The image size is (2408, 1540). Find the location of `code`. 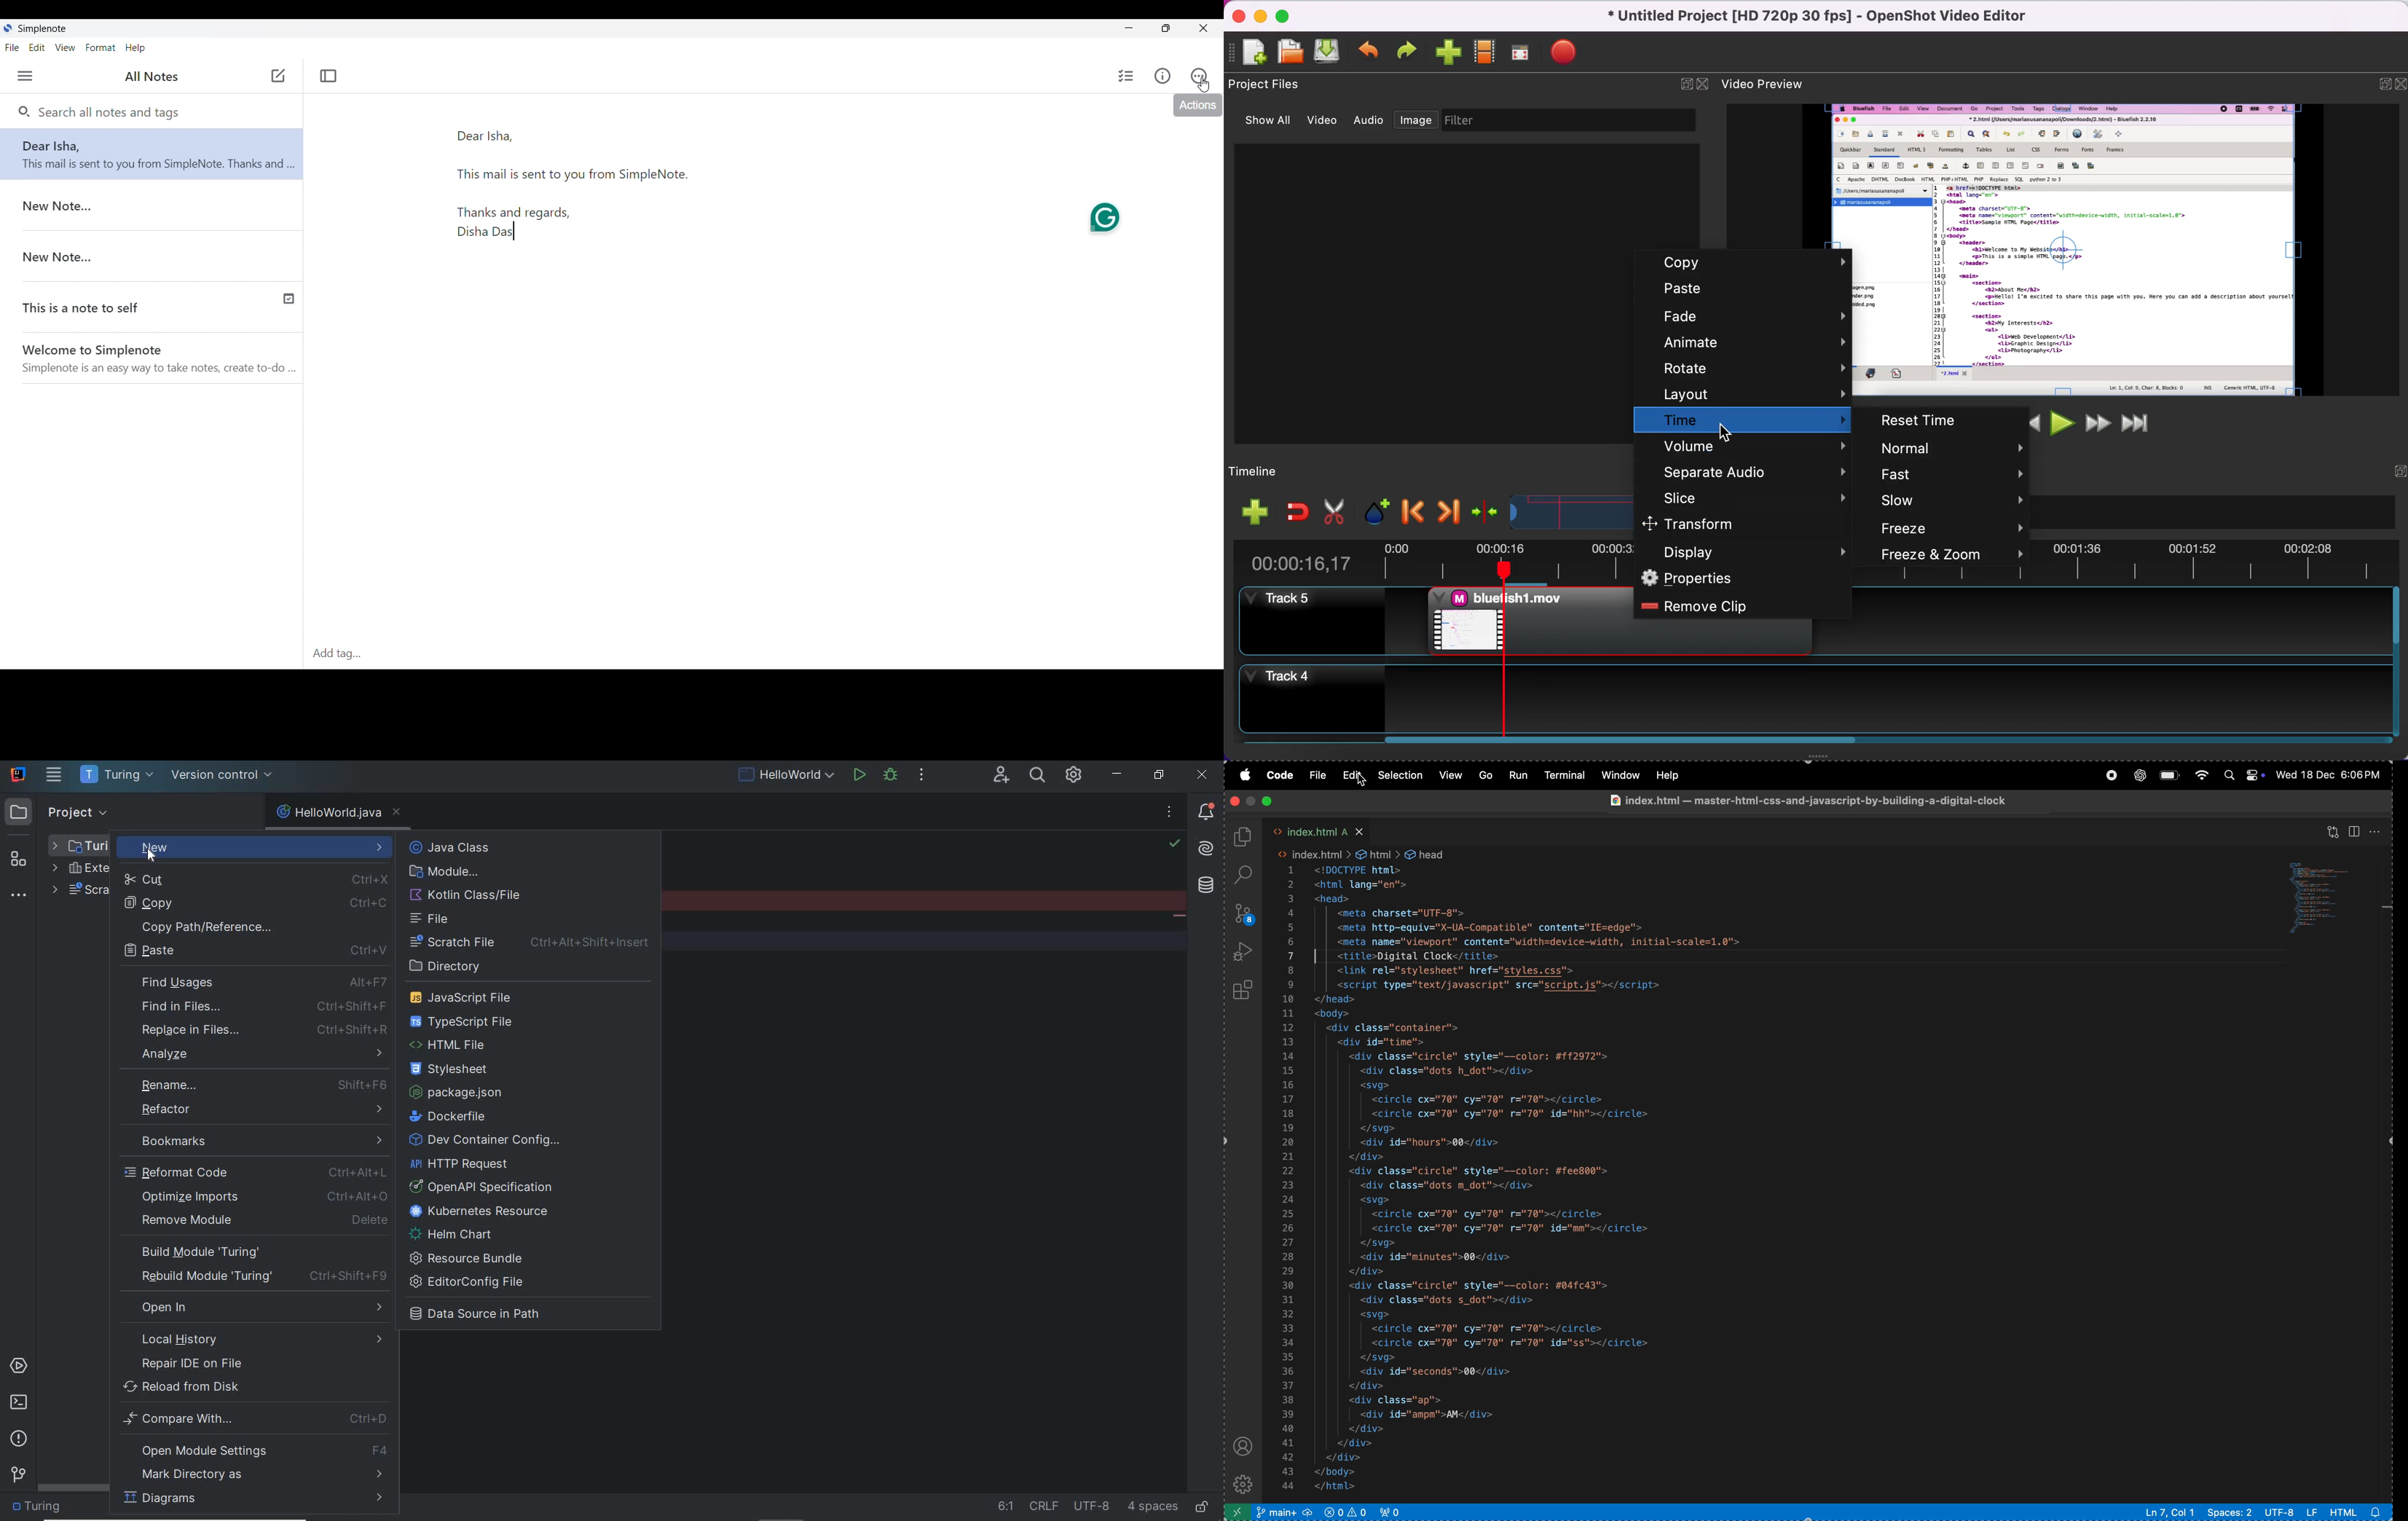

code is located at coordinates (1280, 776).